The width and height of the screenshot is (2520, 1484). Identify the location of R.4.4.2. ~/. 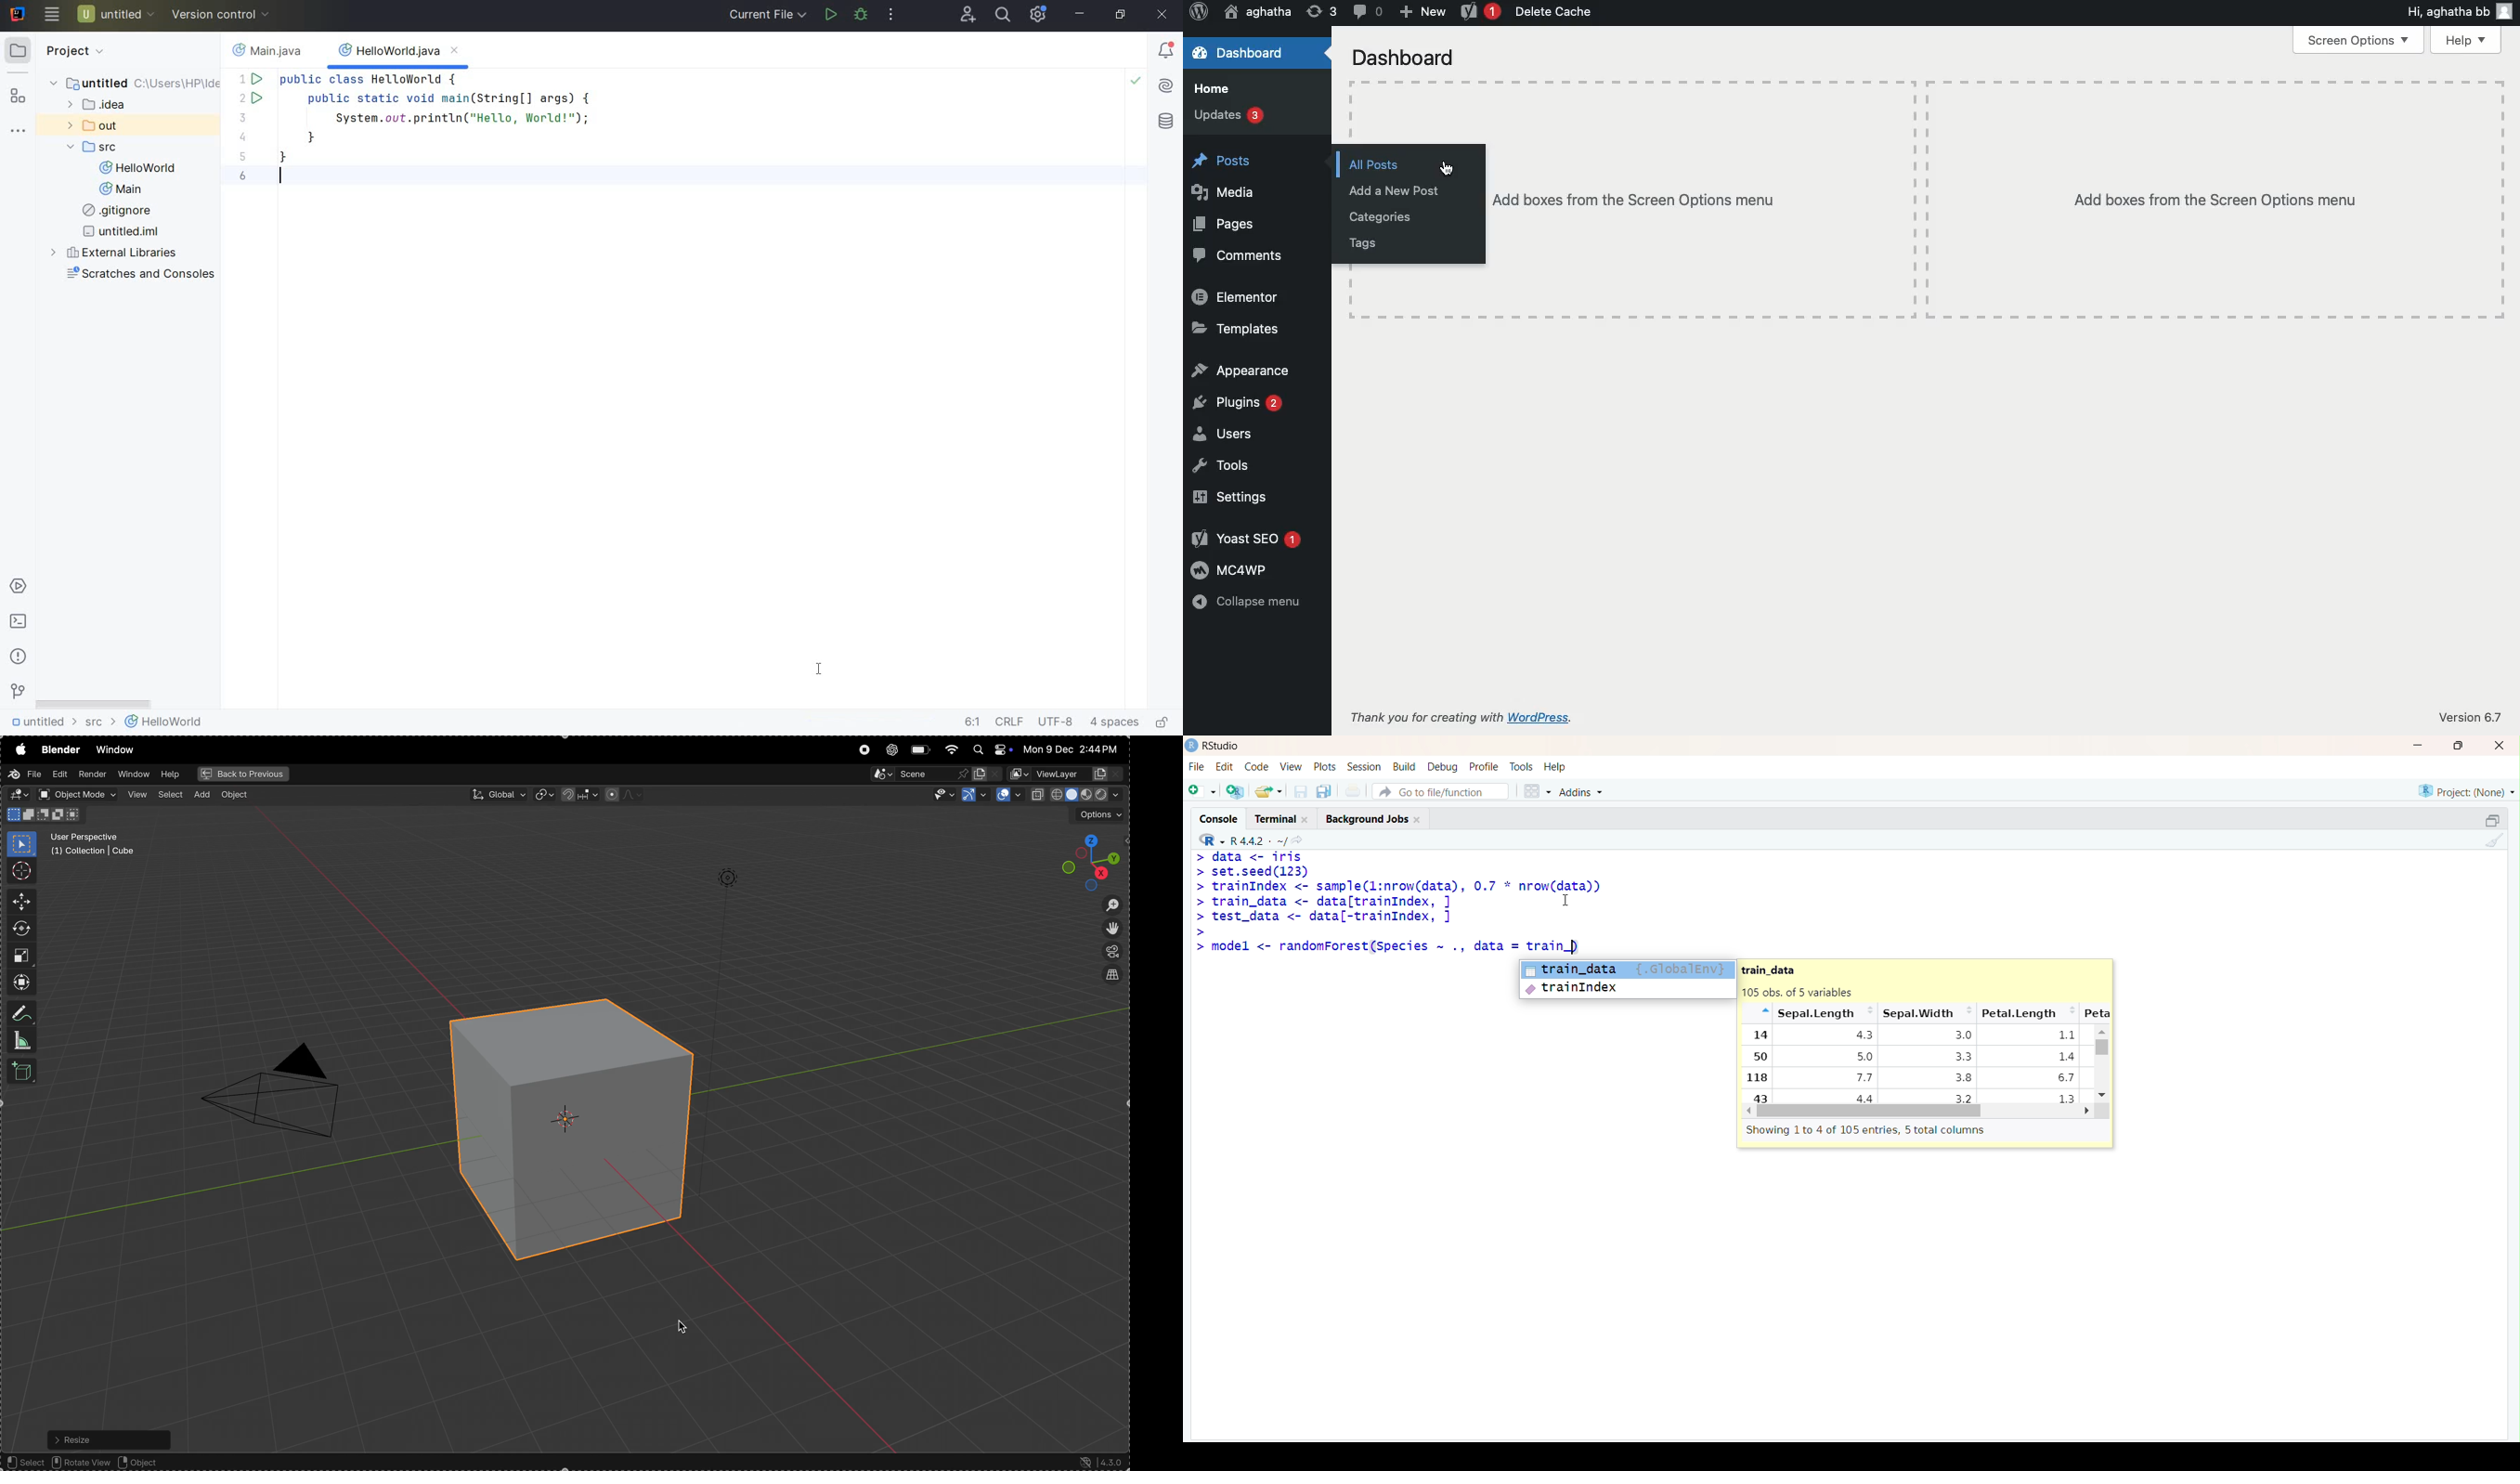
(1260, 839).